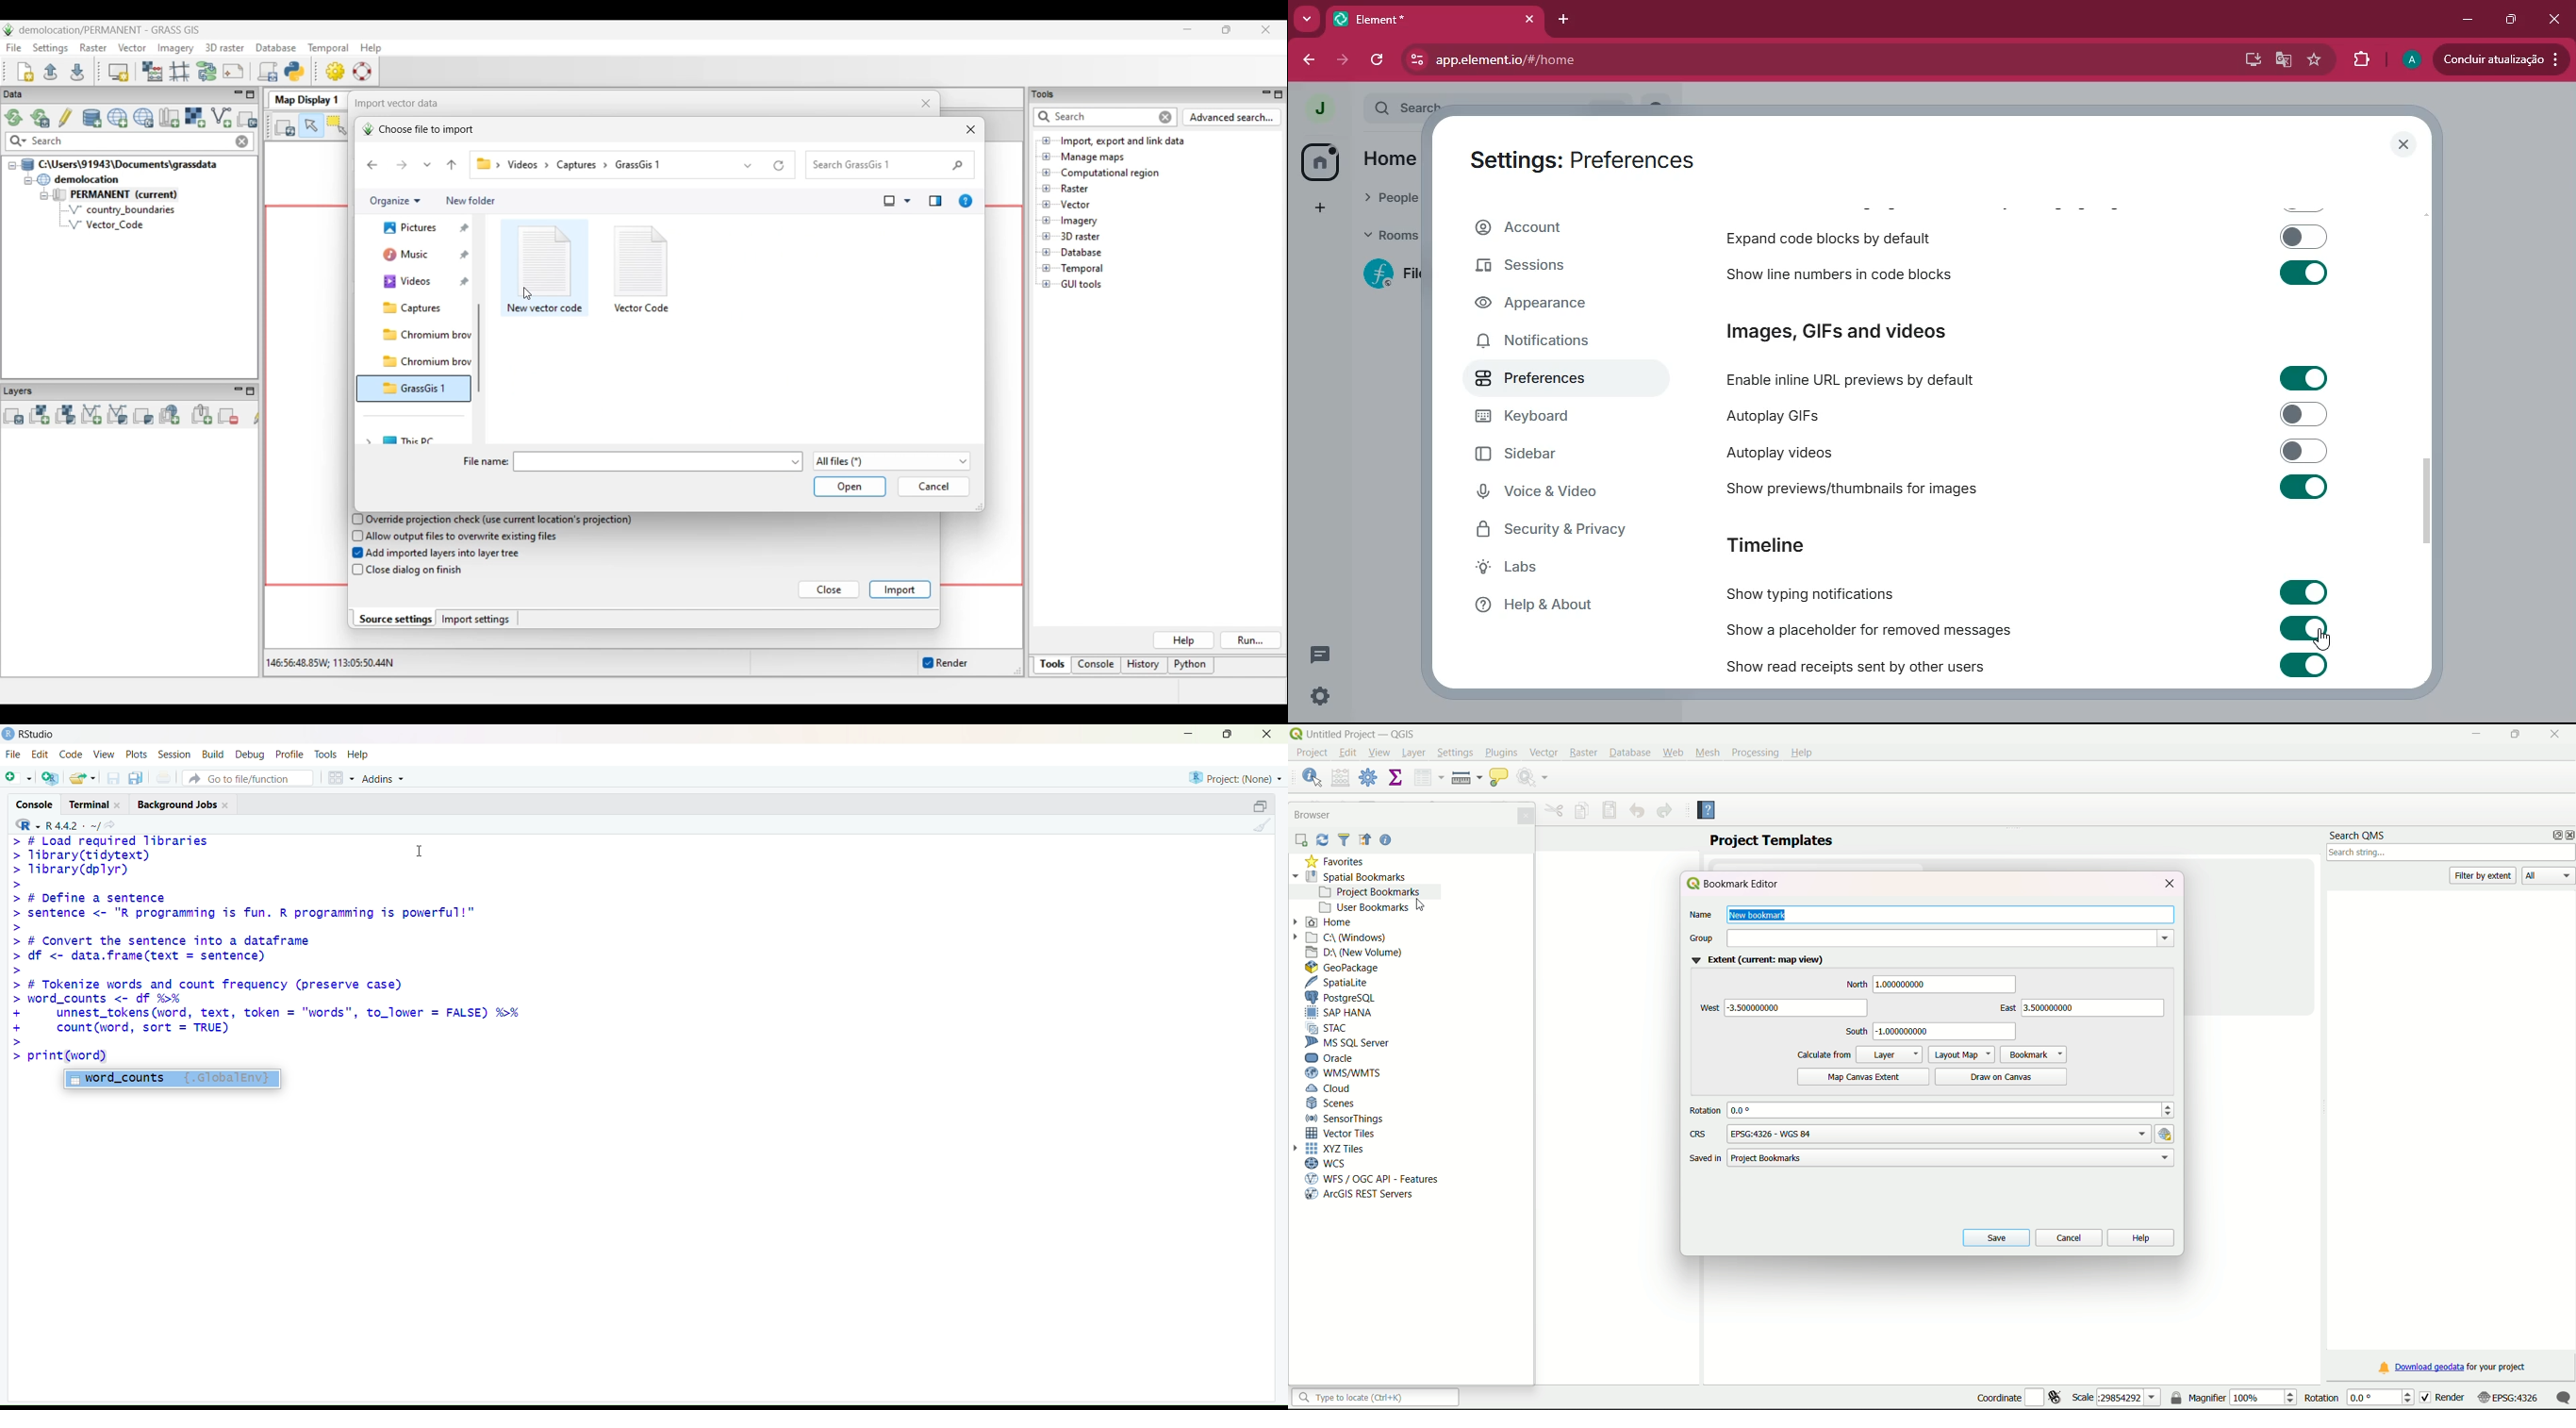 Image resolution: width=2576 pixels, height=1428 pixels. What do you see at coordinates (1303, 20) in the screenshot?
I see `more` at bounding box center [1303, 20].